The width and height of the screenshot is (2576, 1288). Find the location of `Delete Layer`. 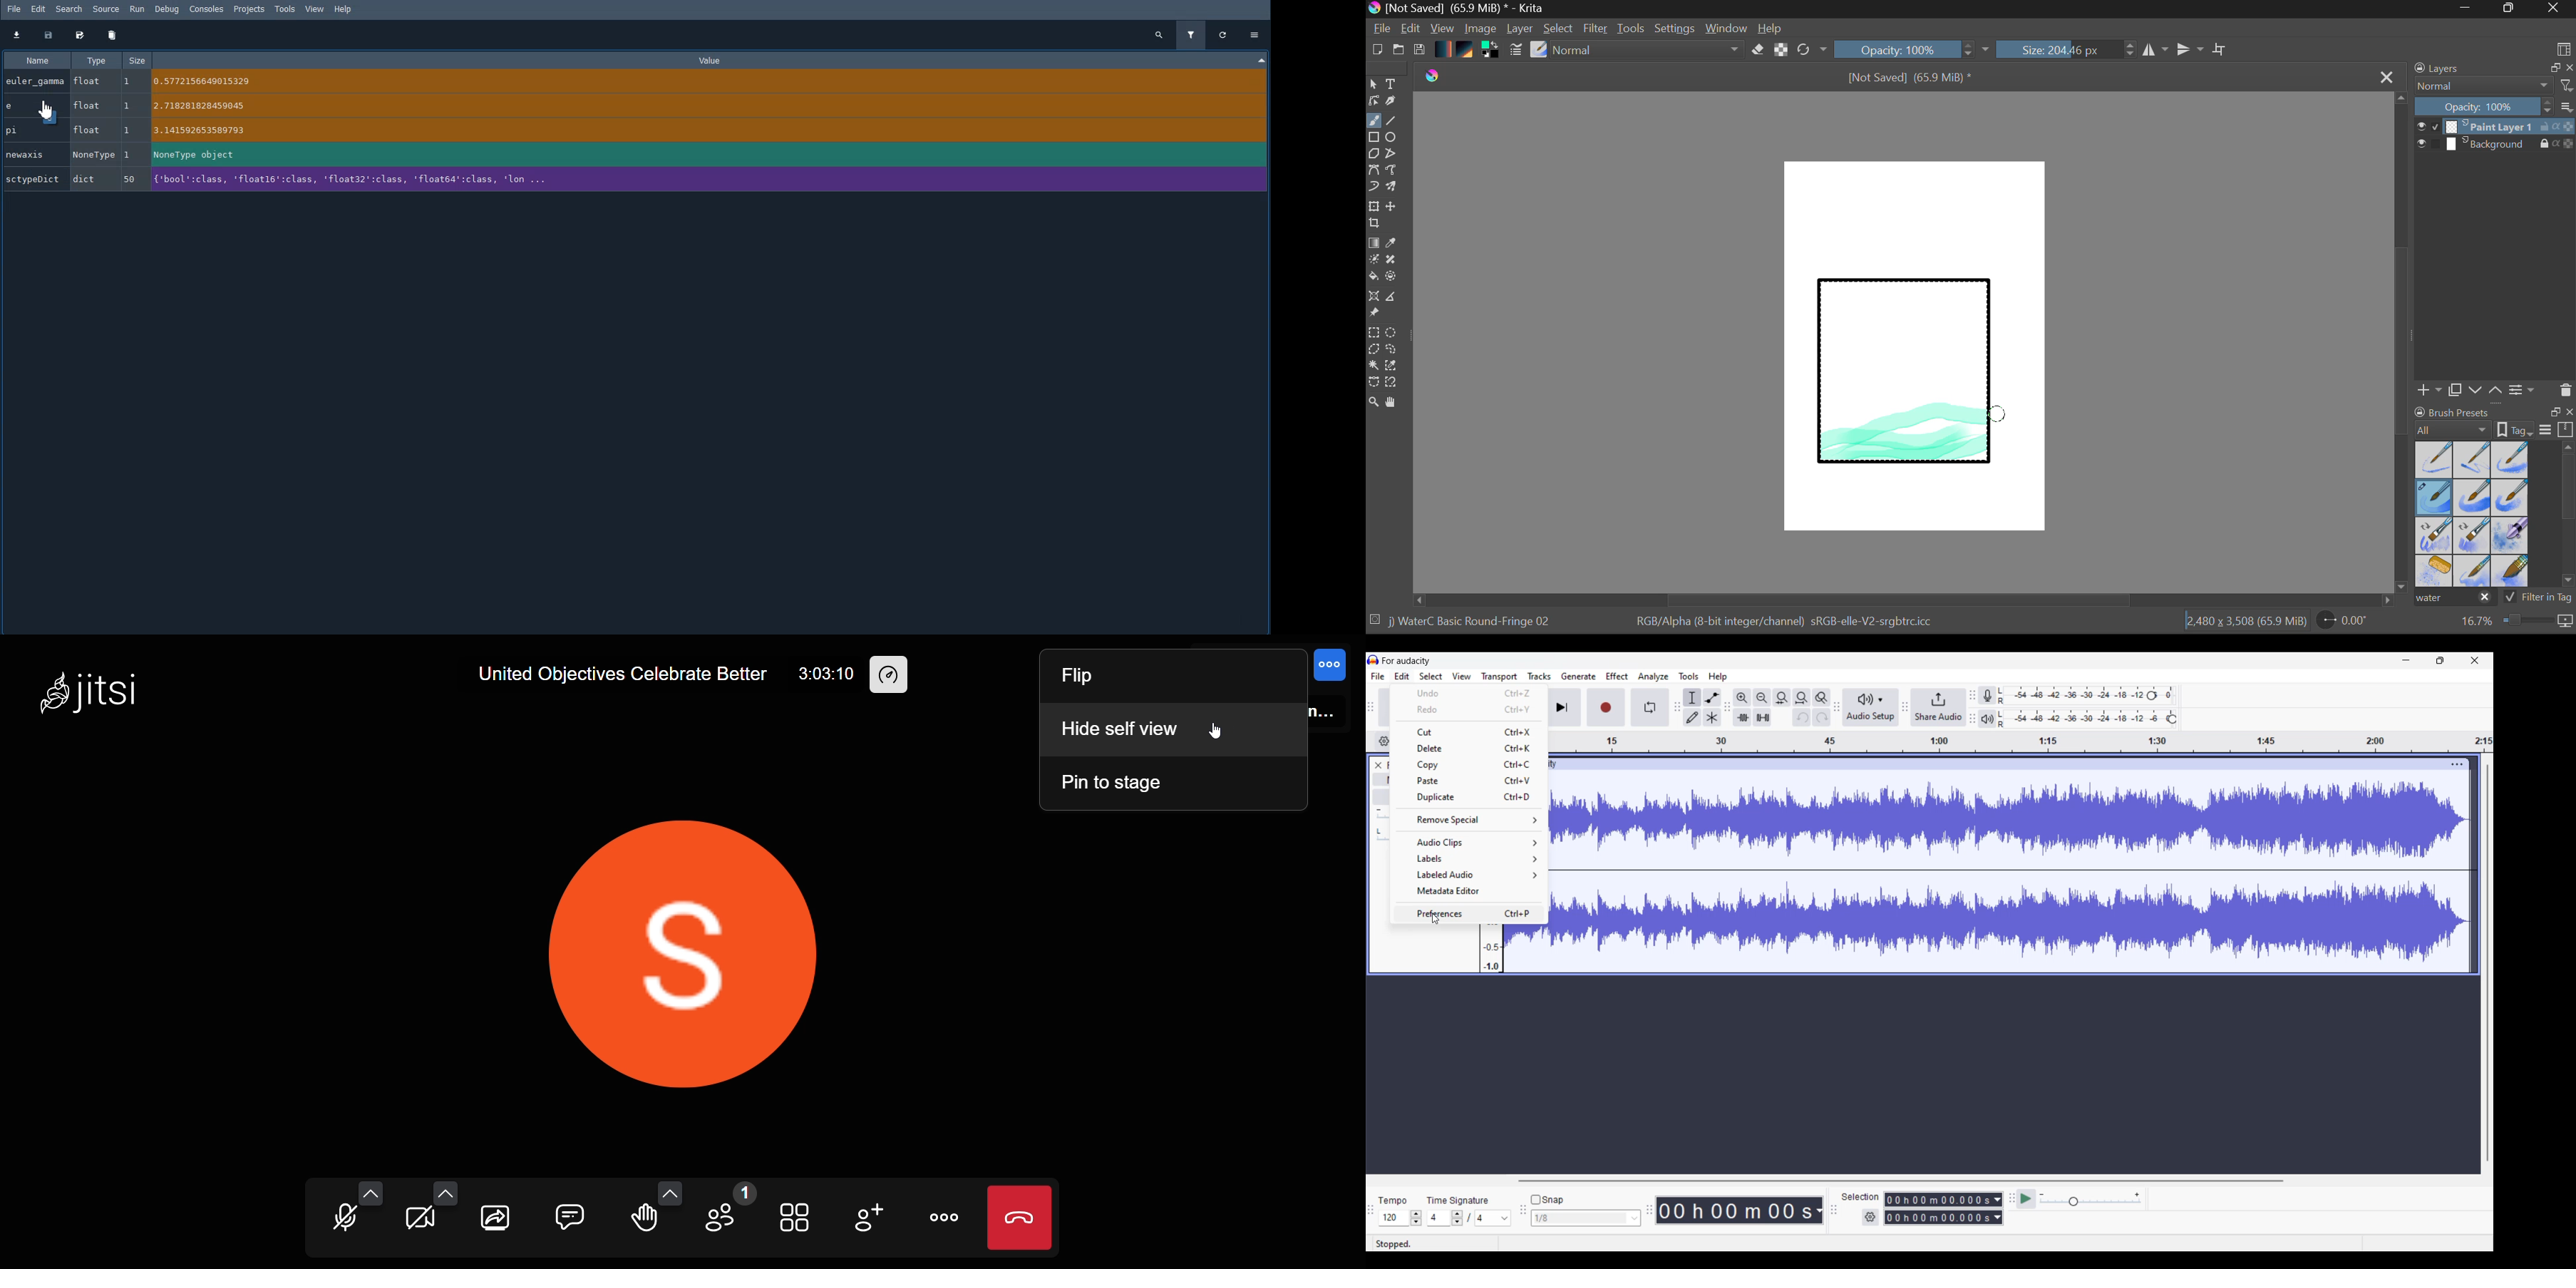

Delete Layer is located at coordinates (2566, 390).